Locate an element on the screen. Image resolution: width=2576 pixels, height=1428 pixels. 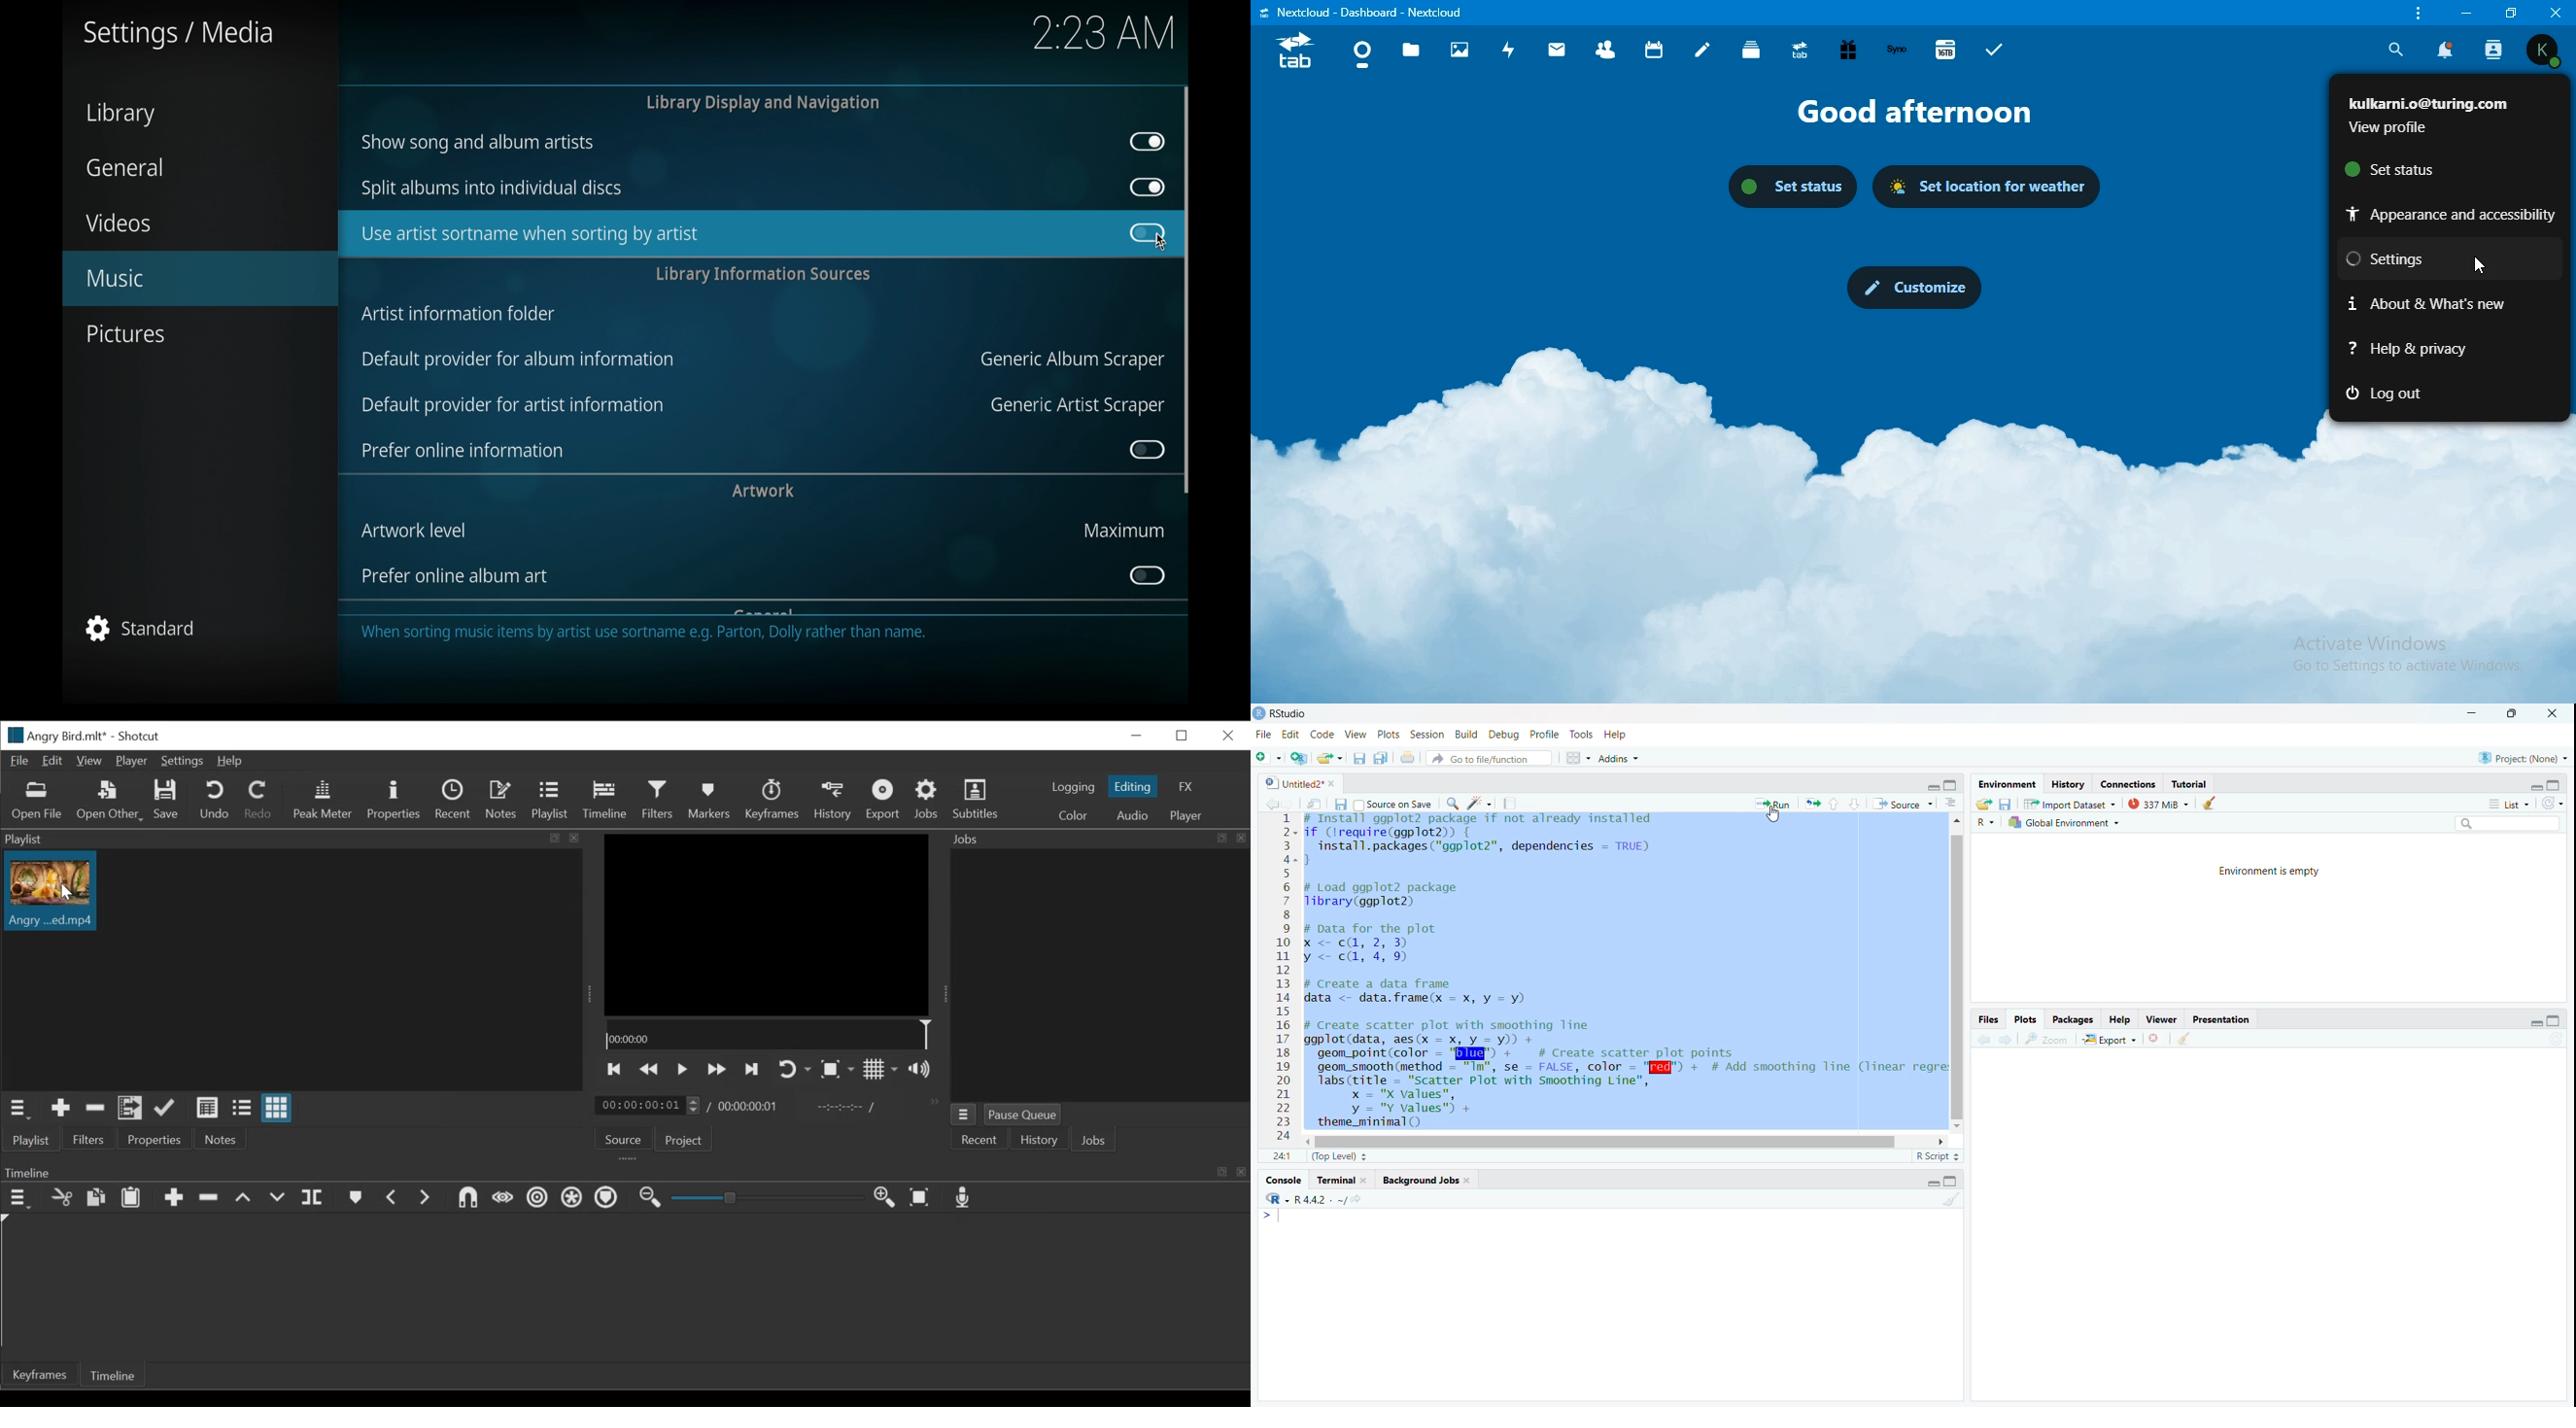
 Addins ~ is located at coordinates (1622, 759).